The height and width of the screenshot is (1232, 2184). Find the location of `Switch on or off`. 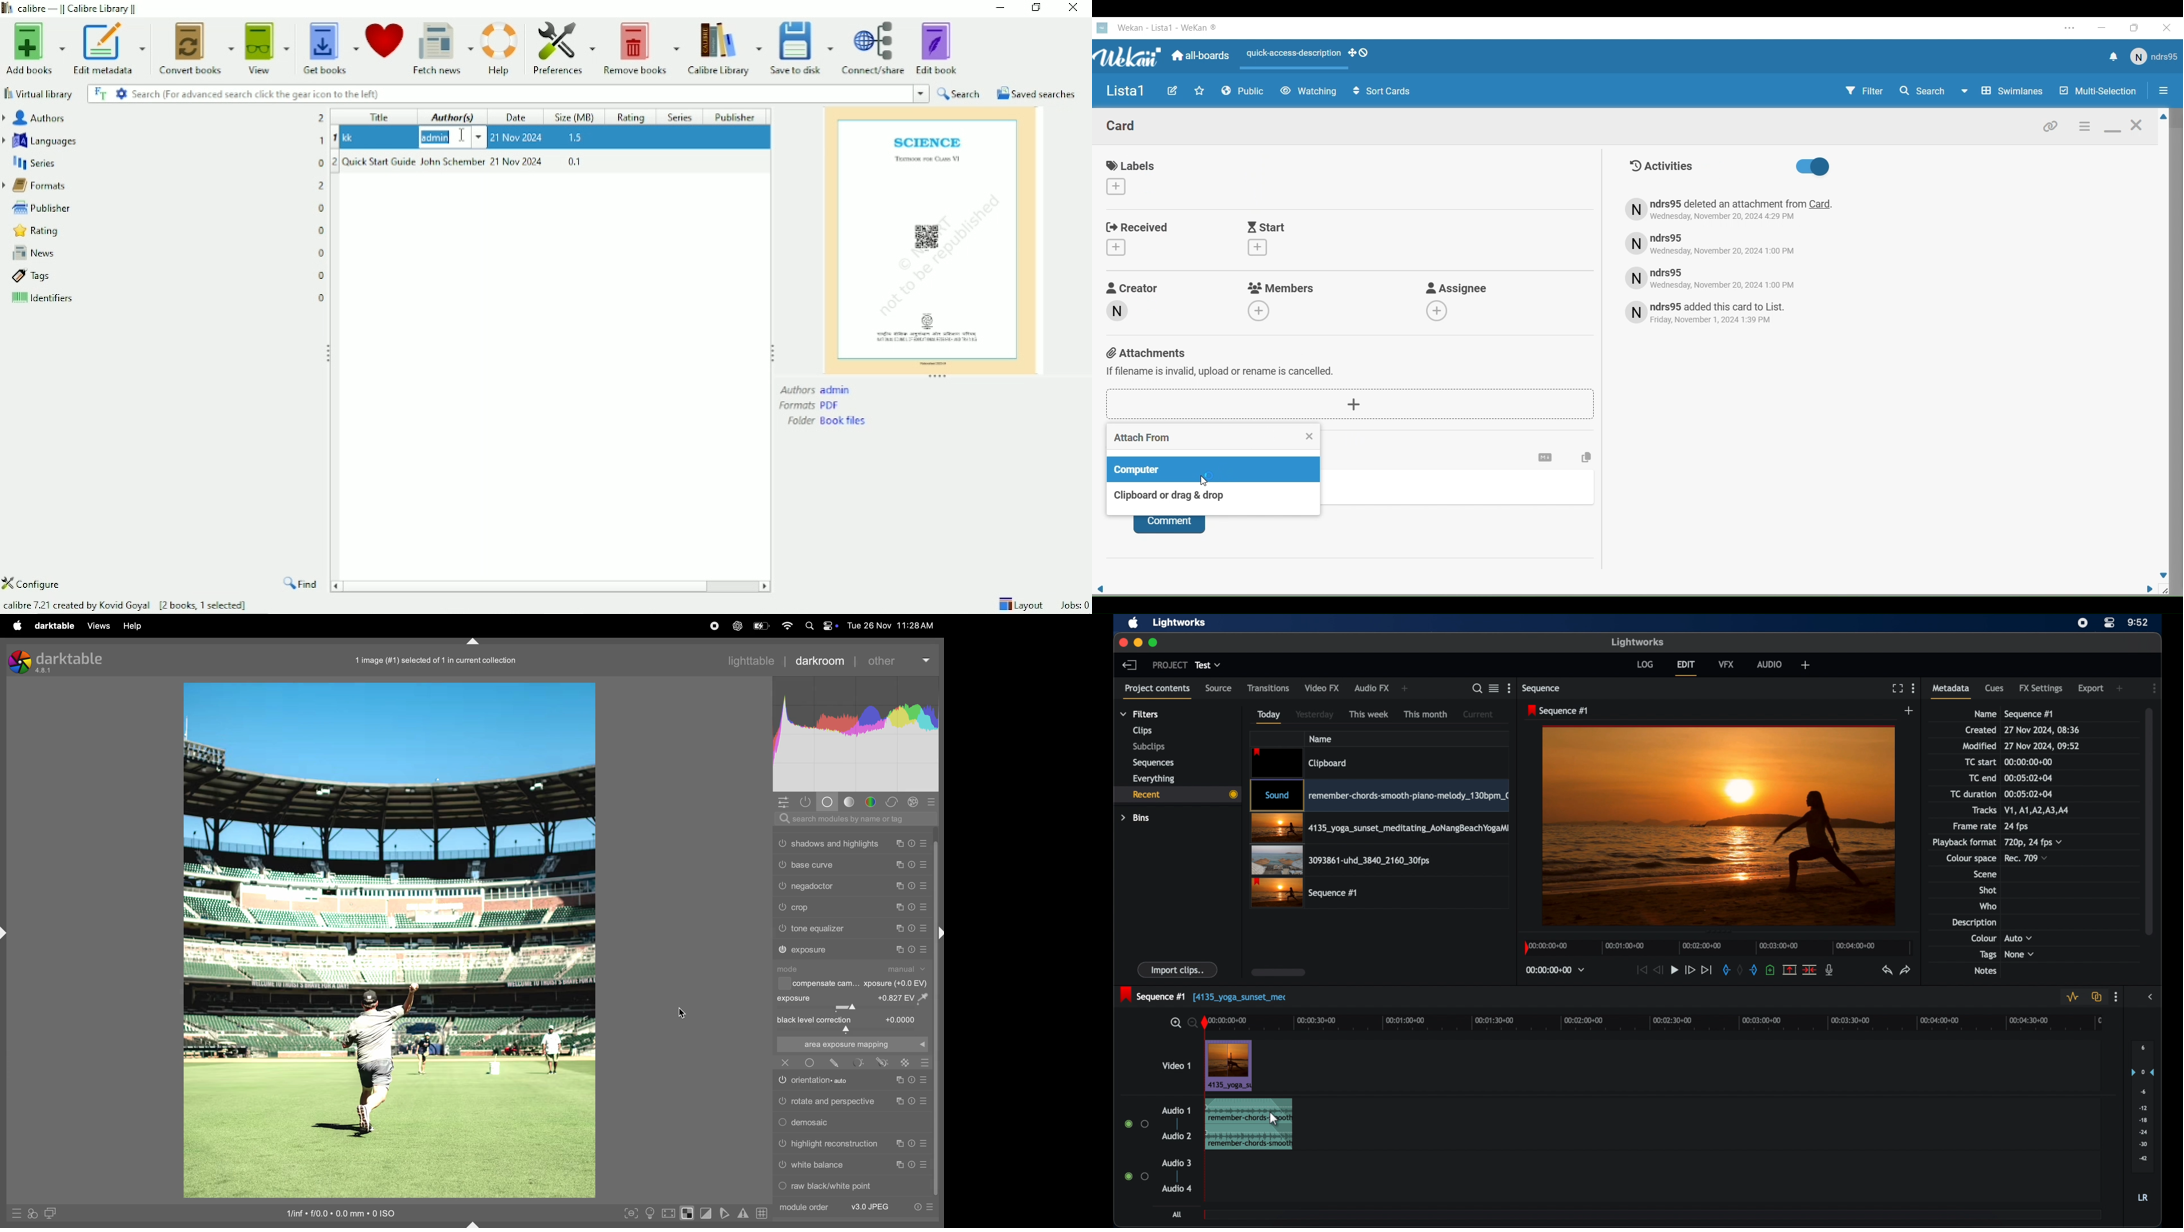

Switch on or off is located at coordinates (782, 1144).